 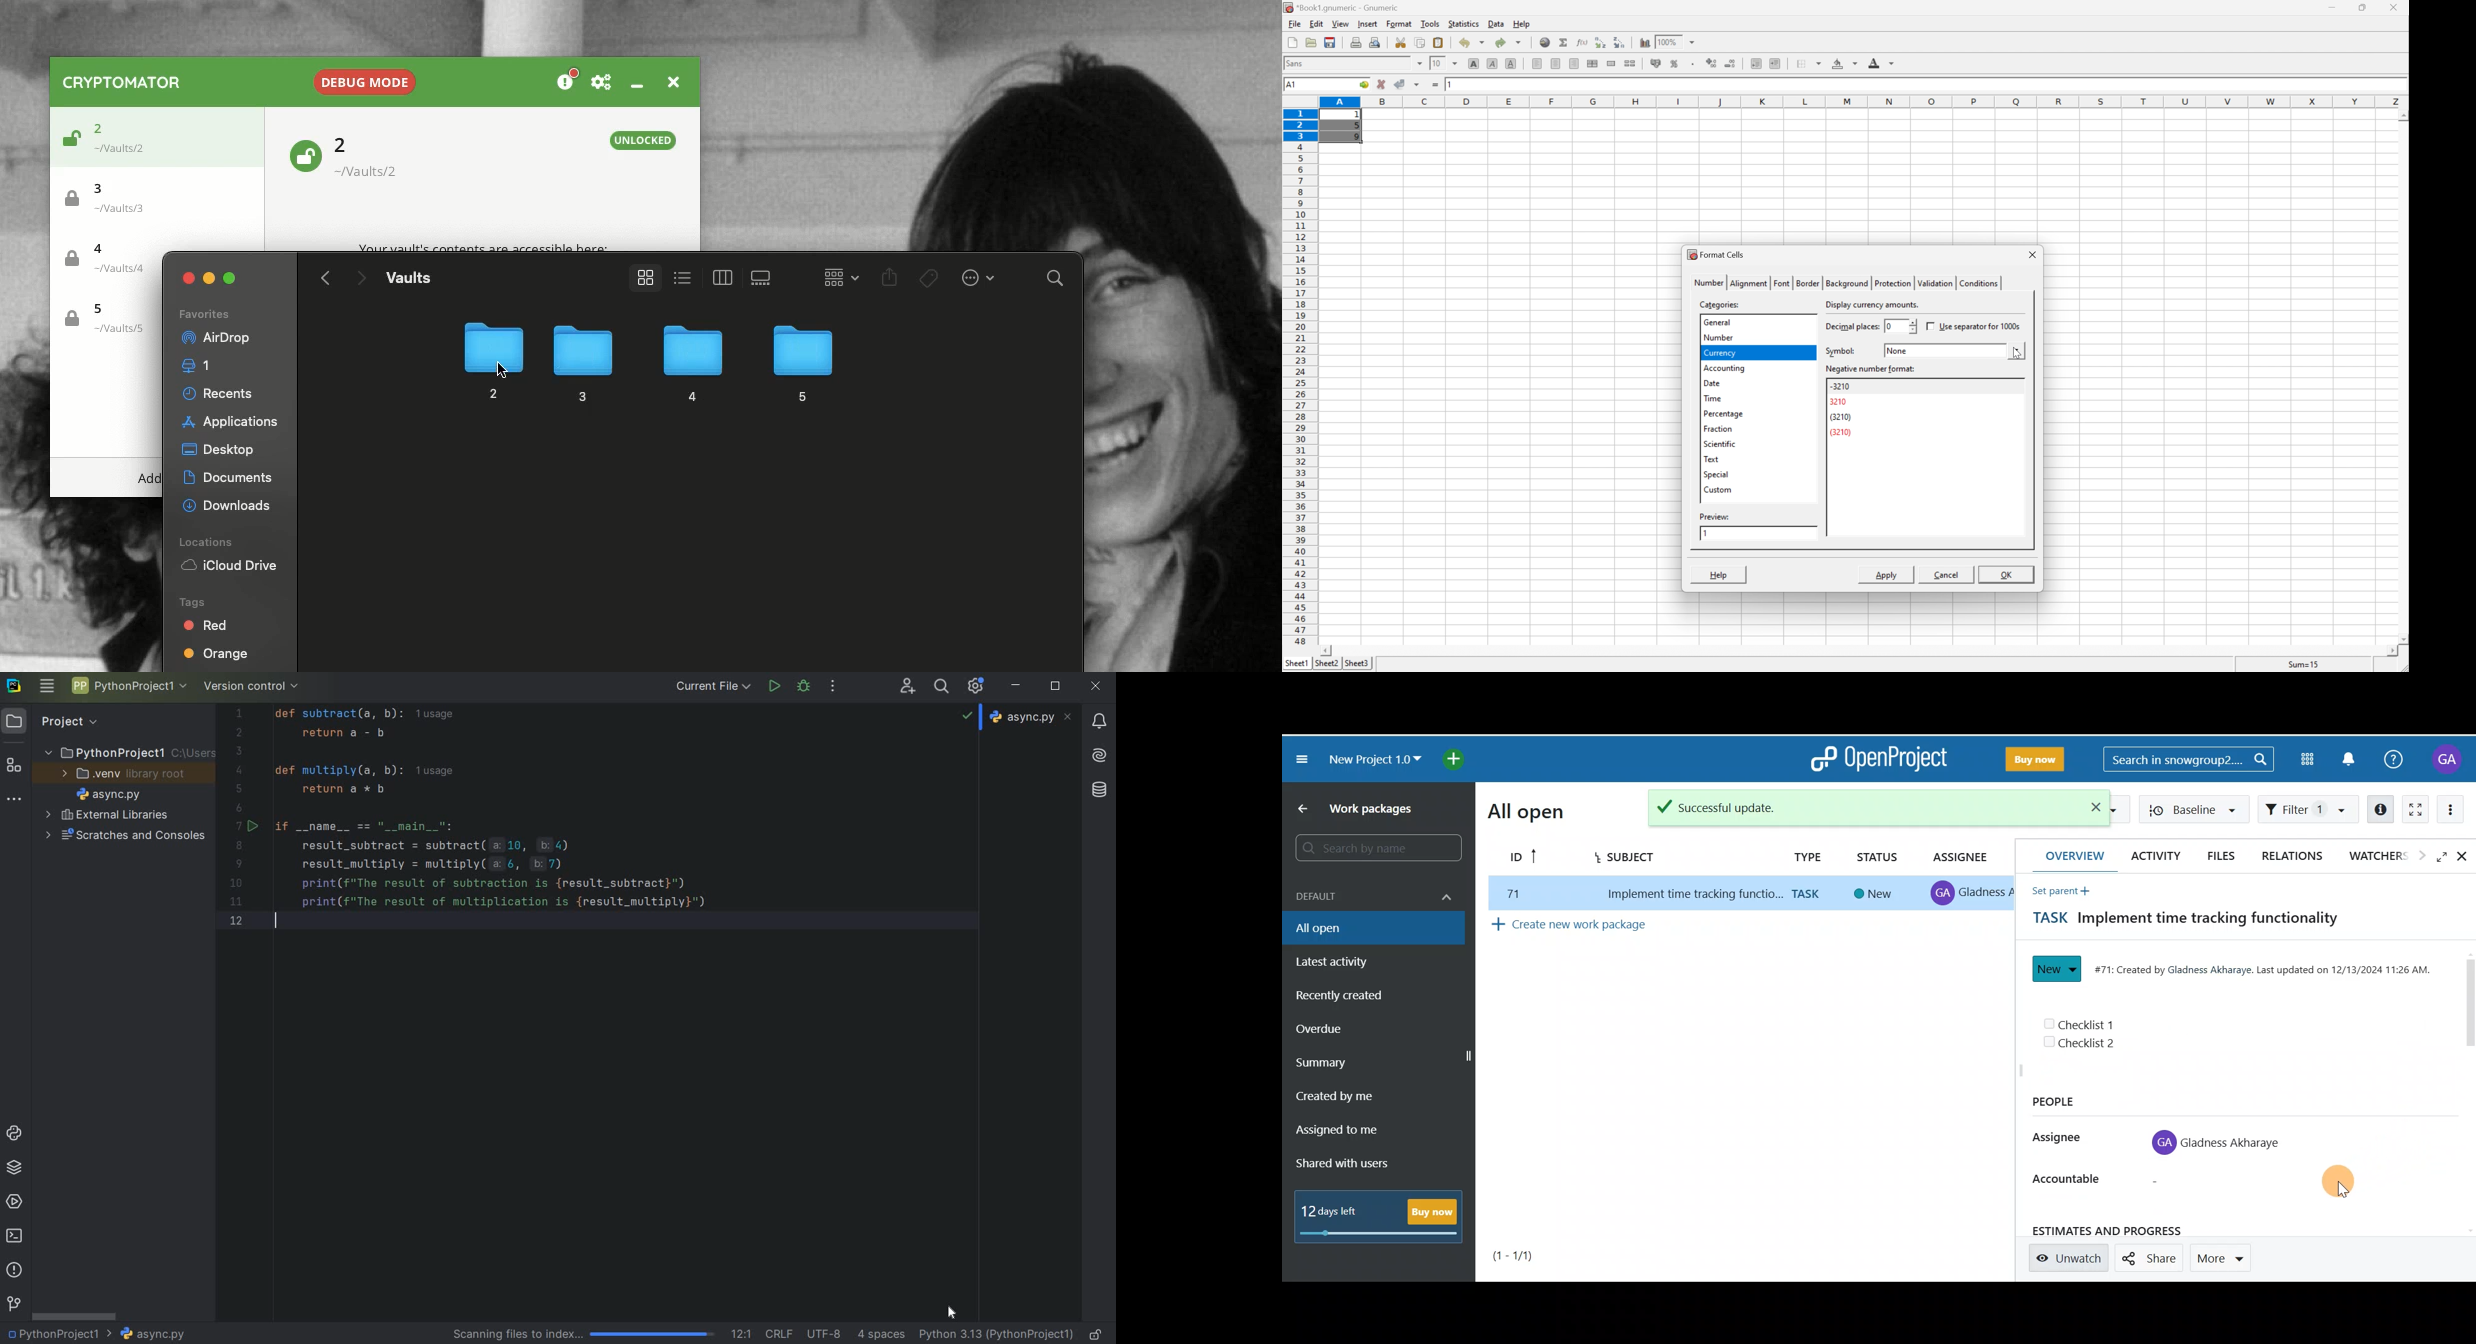 What do you see at coordinates (1718, 489) in the screenshot?
I see `custom` at bounding box center [1718, 489].